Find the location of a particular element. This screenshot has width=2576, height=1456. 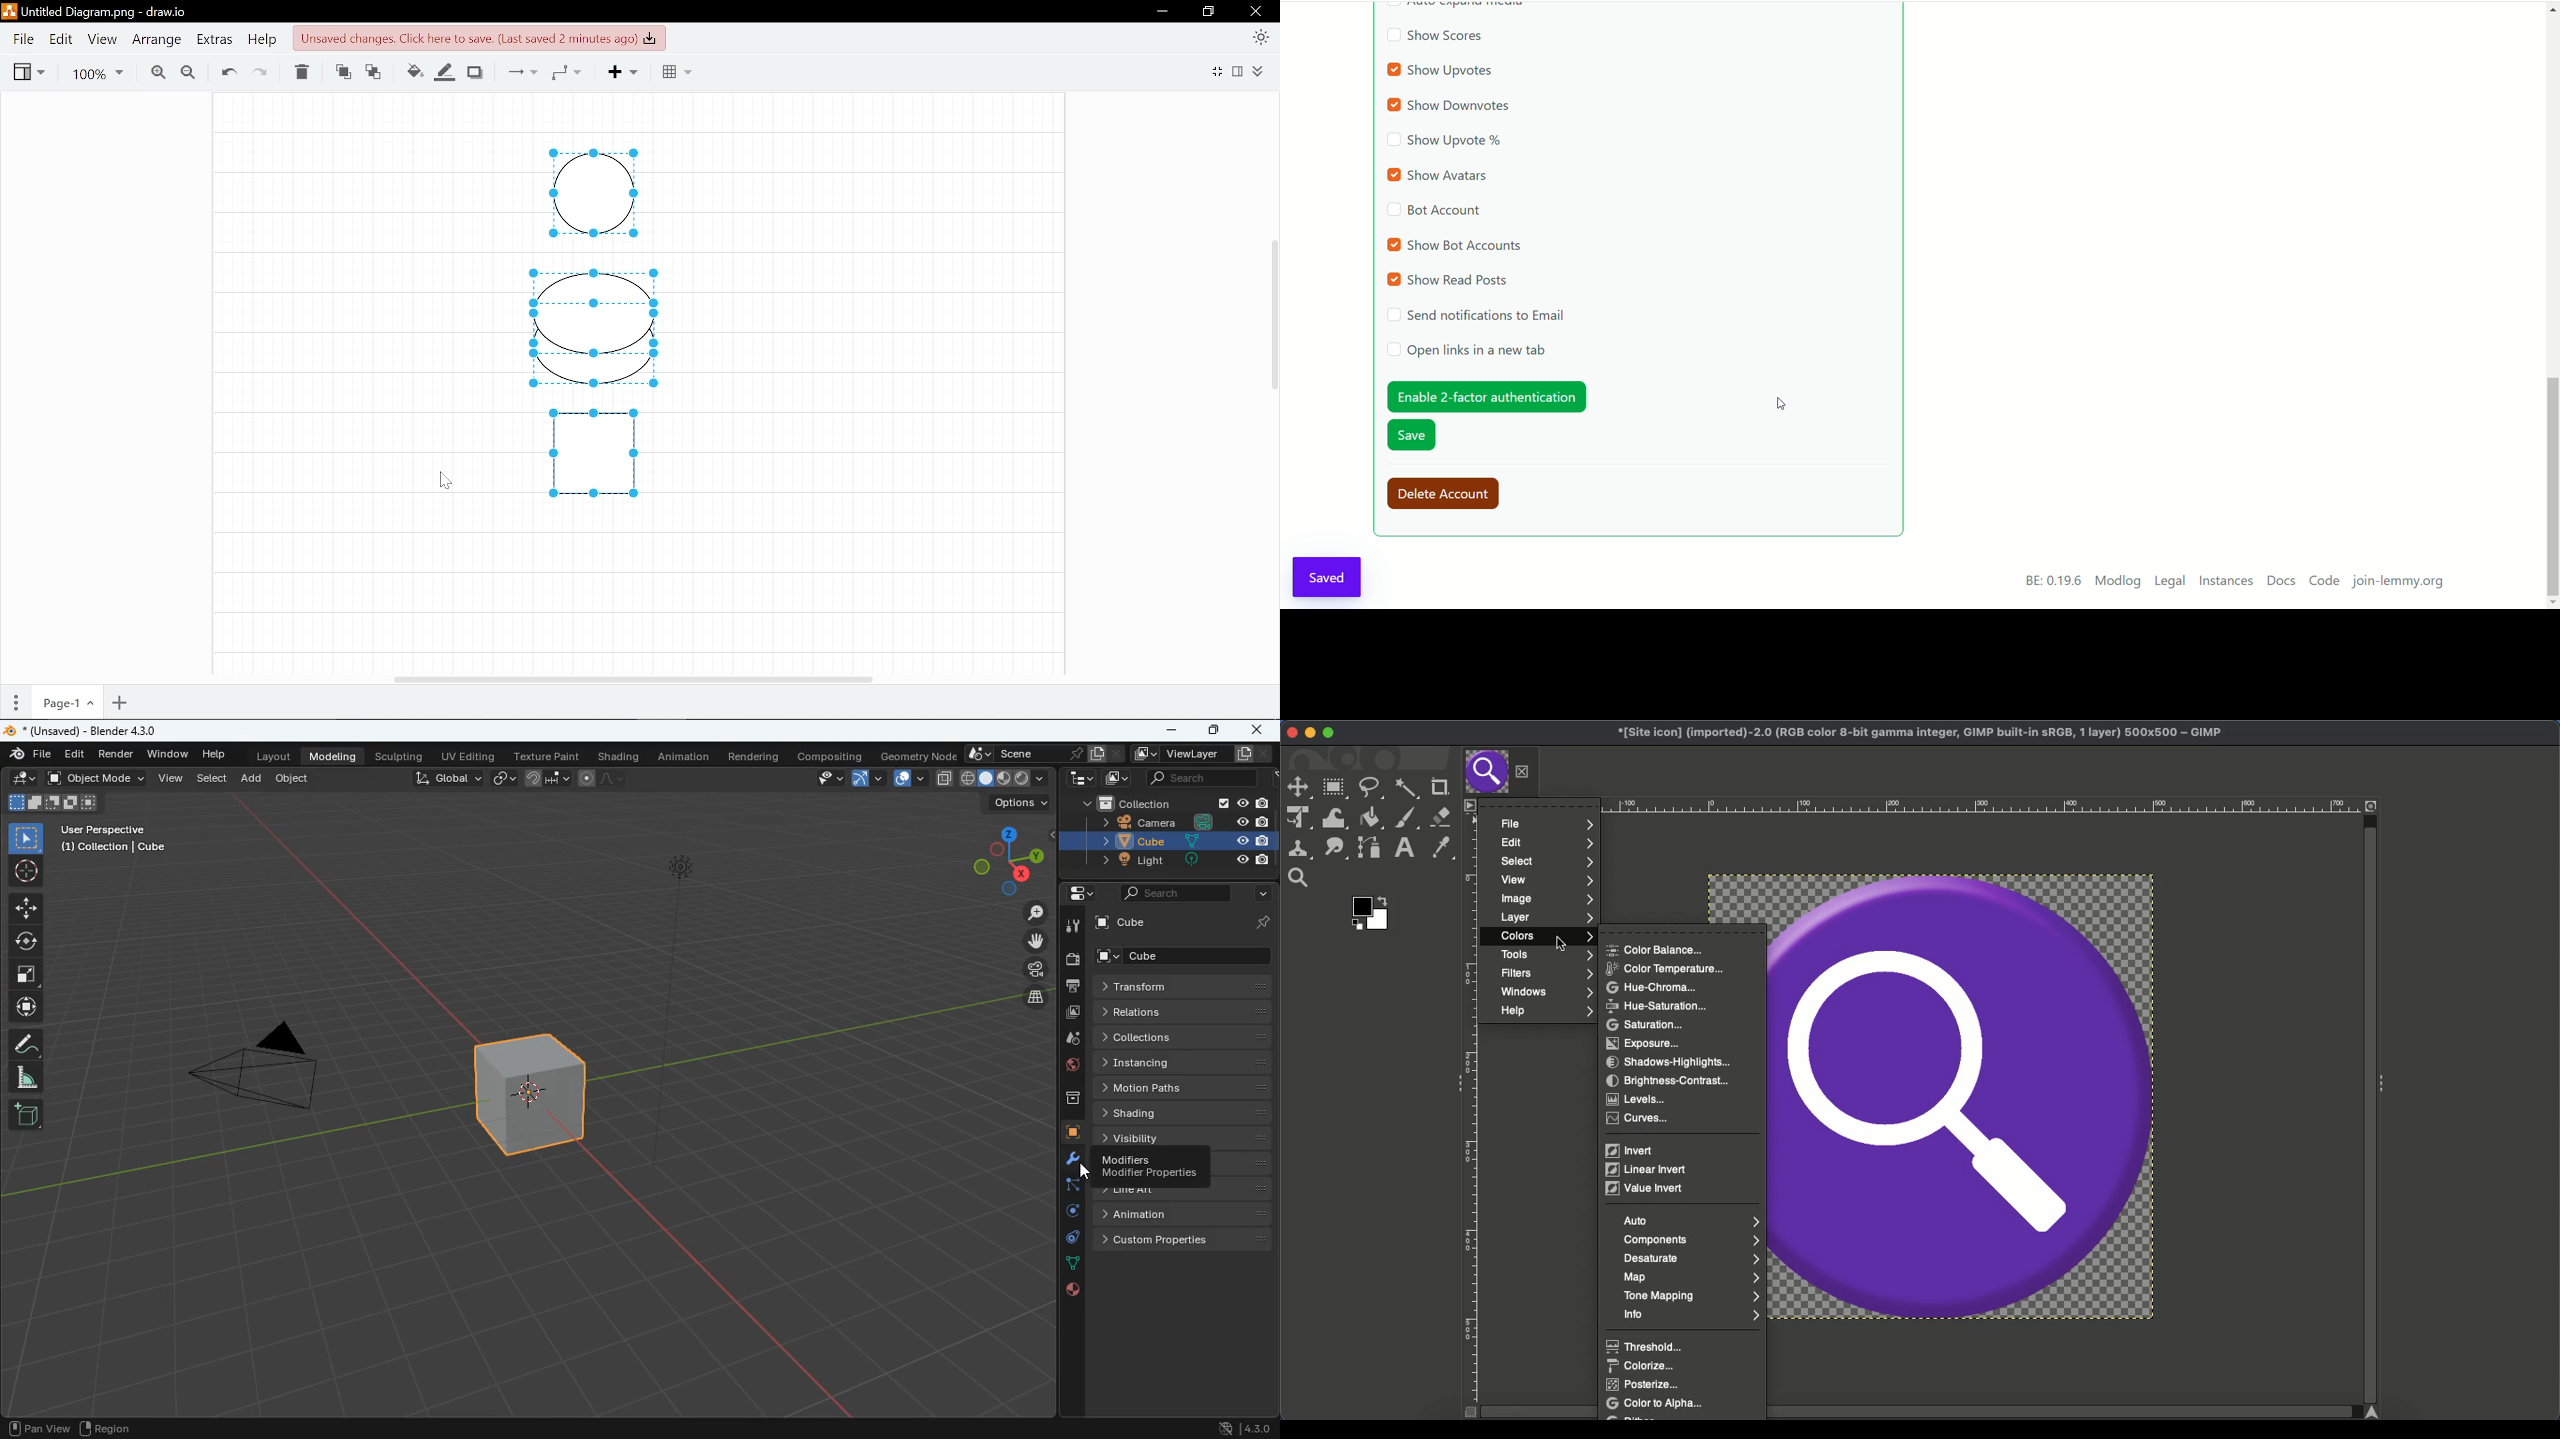

Move front is located at coordinates (343, 72).